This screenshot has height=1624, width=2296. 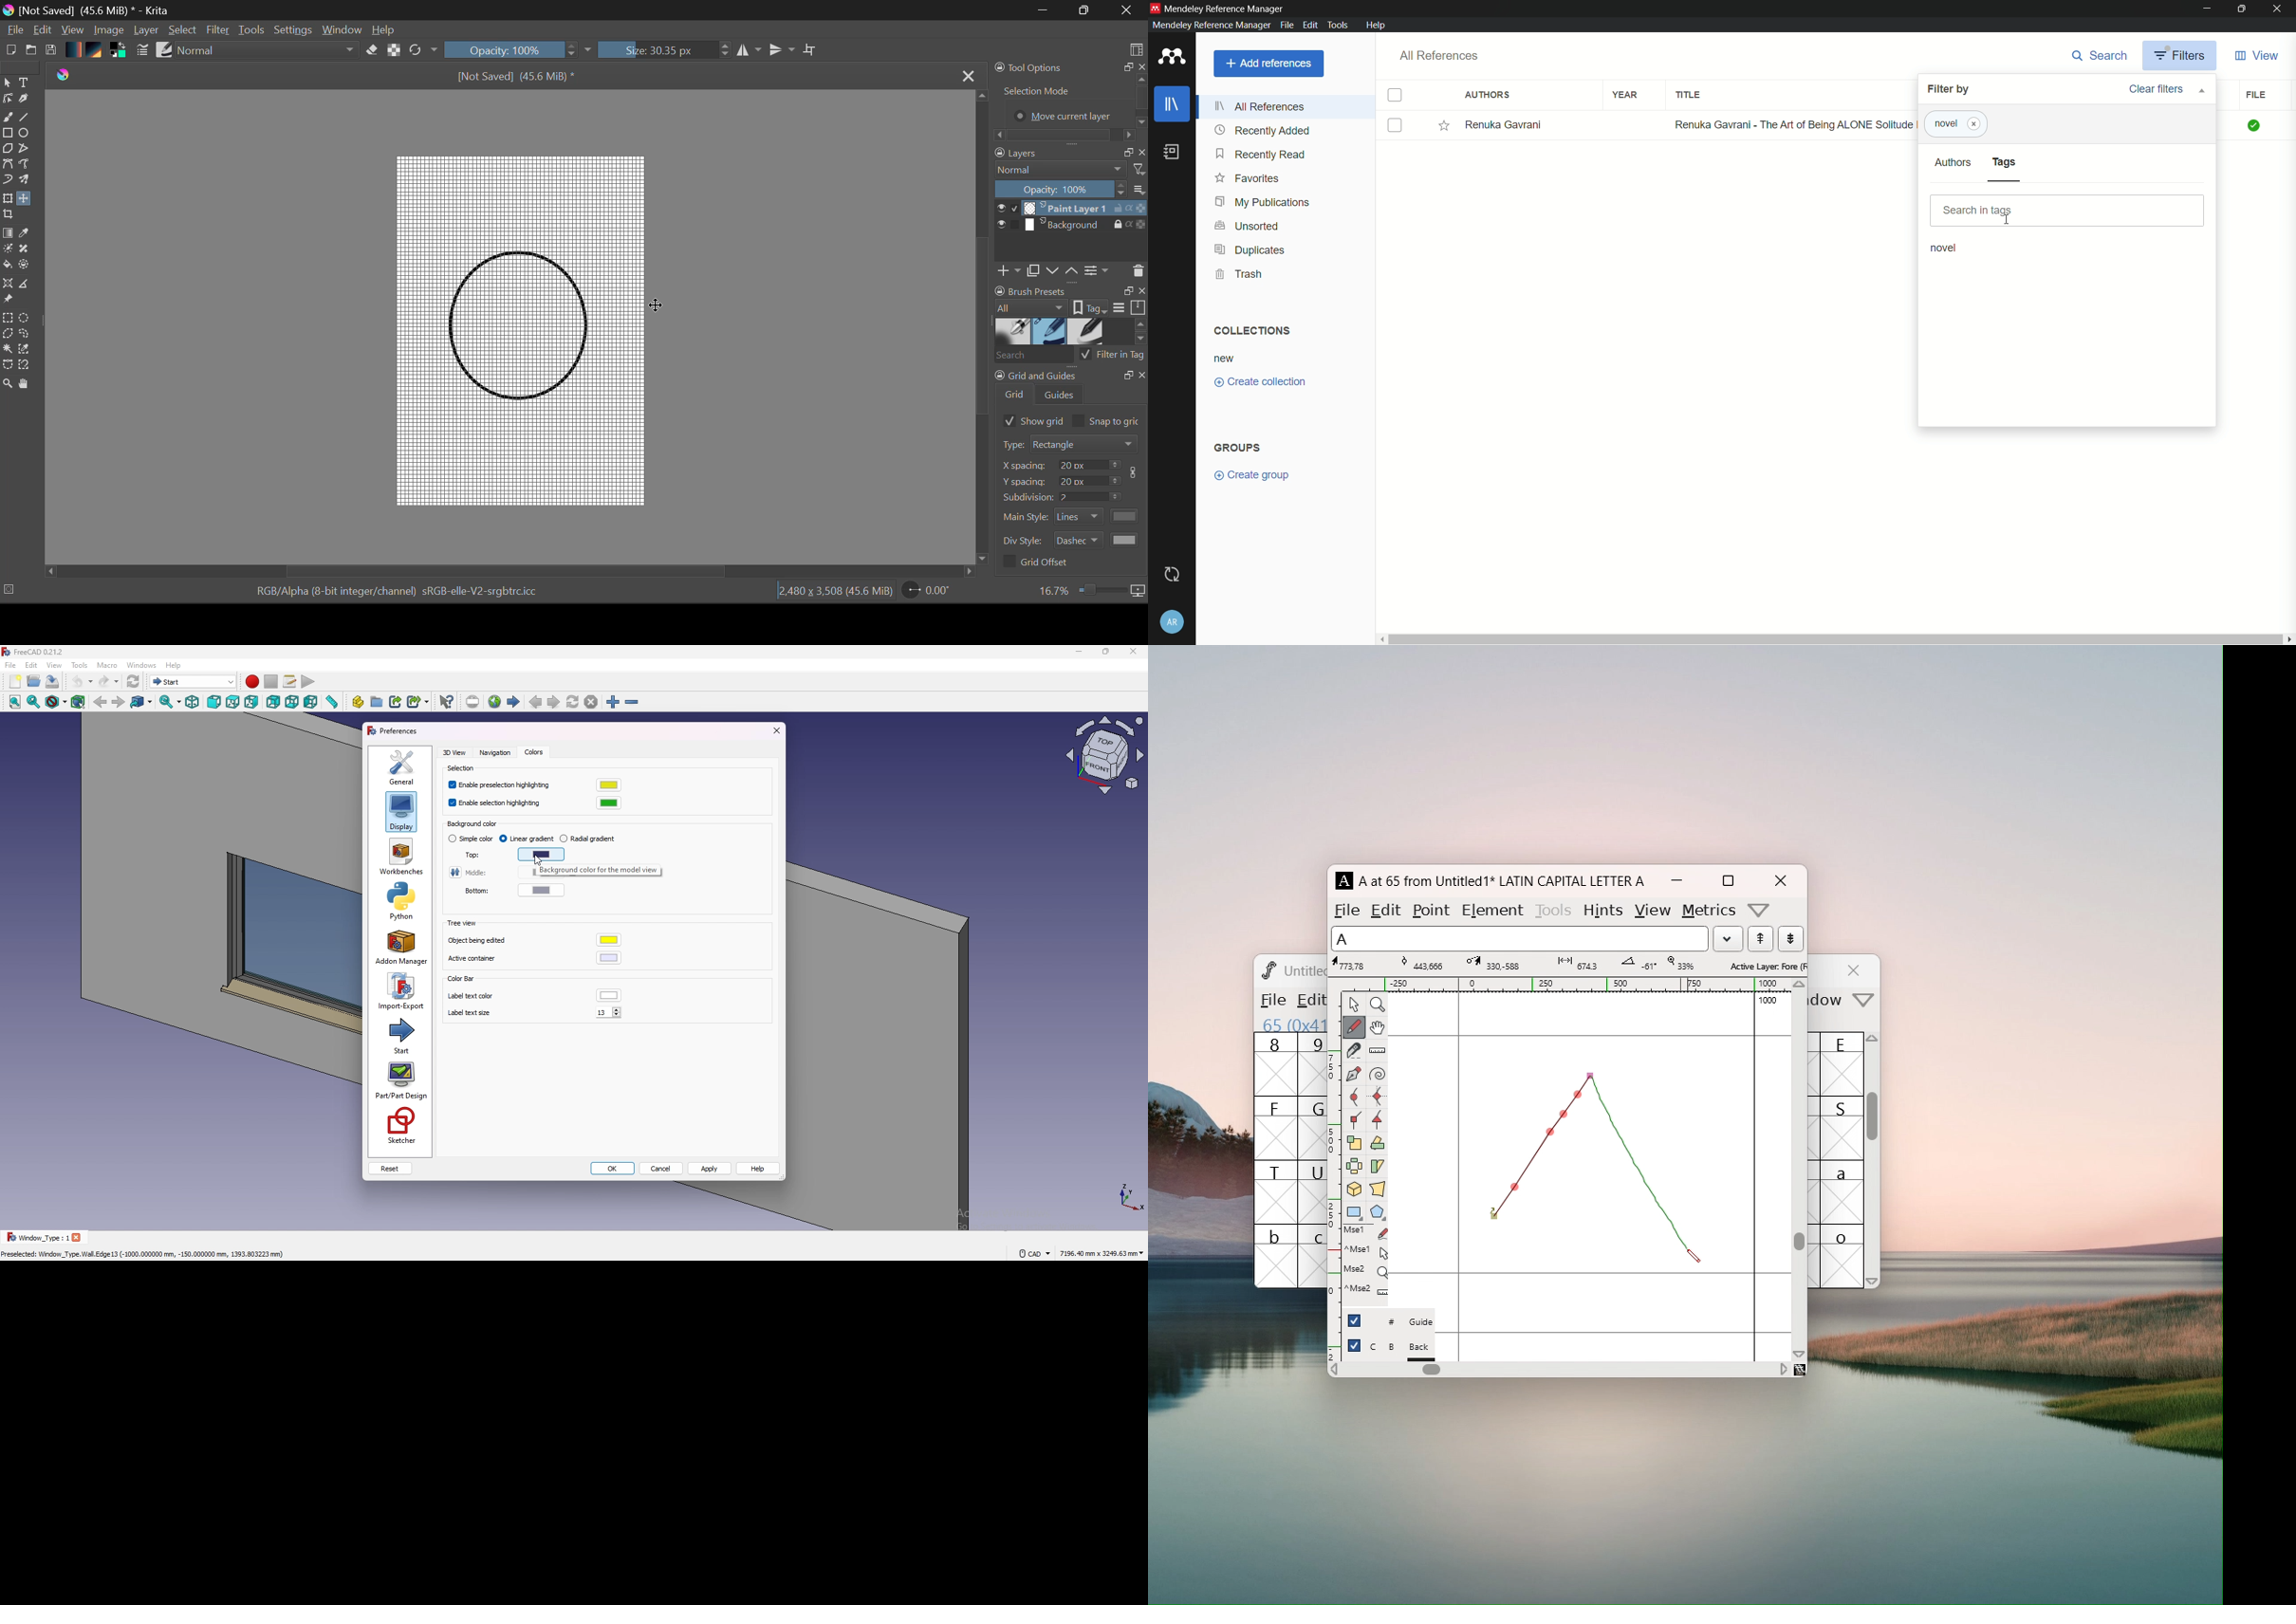 I want to click on edit menu, so click(x=1310, y=25).